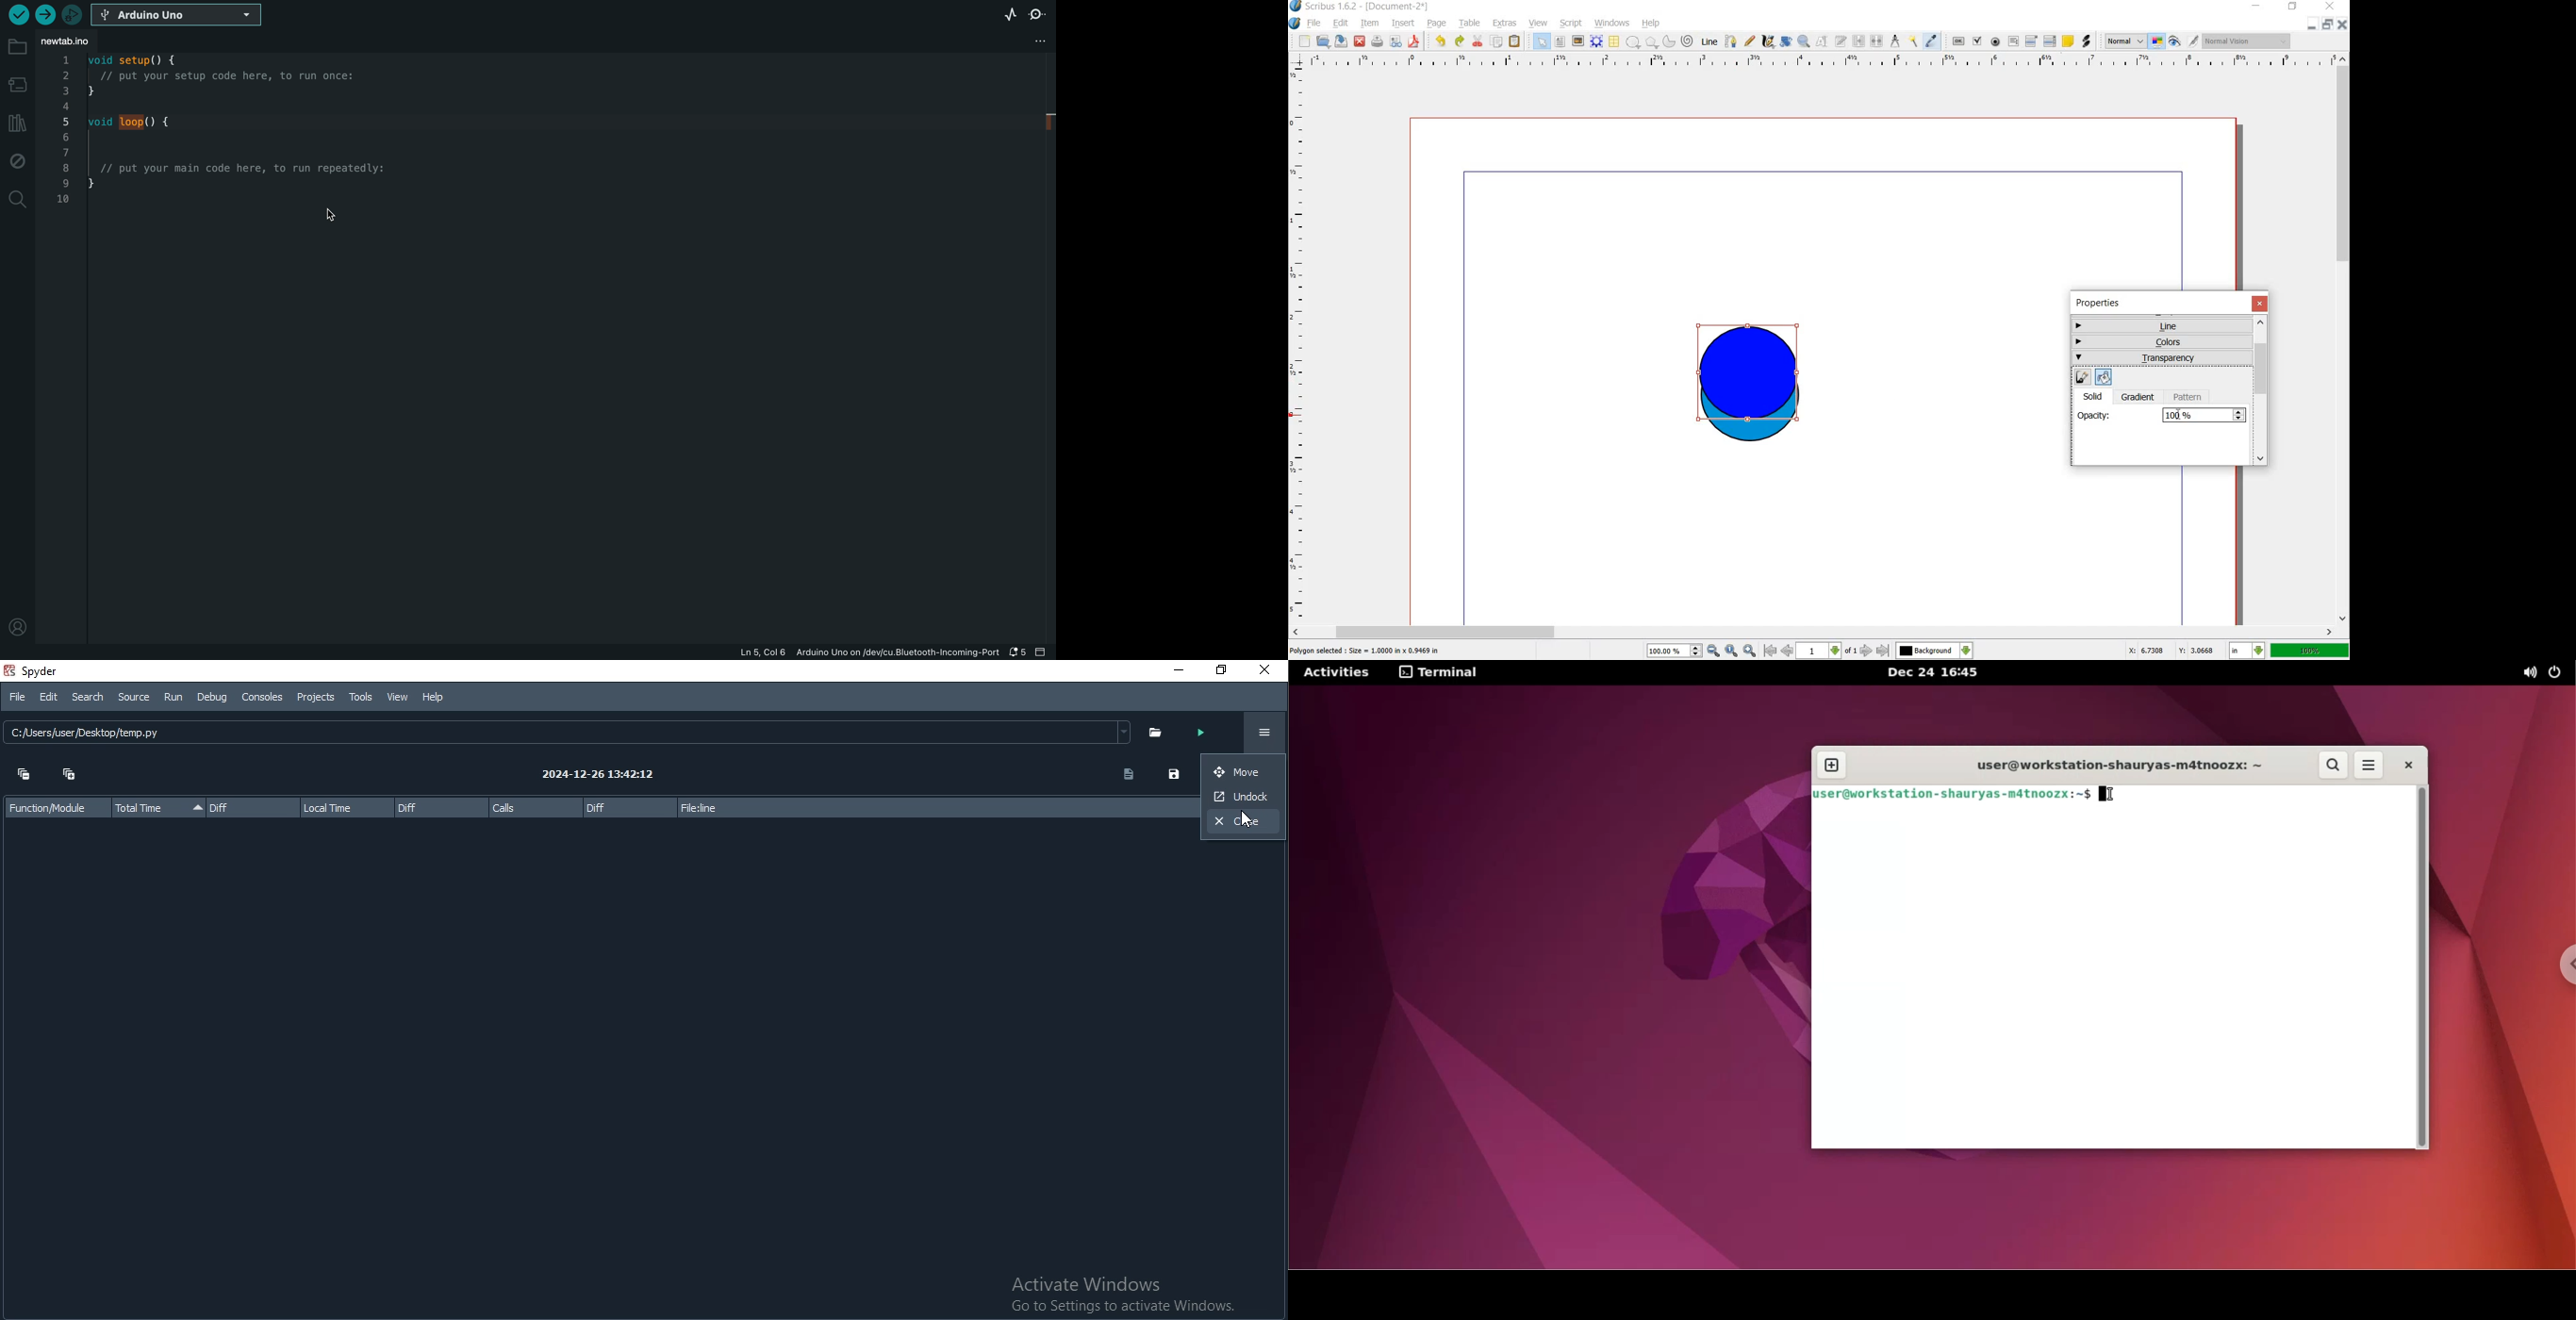  Describe the element at coordinates (1498, 42) in the screenshot. I see `copy` at that location.